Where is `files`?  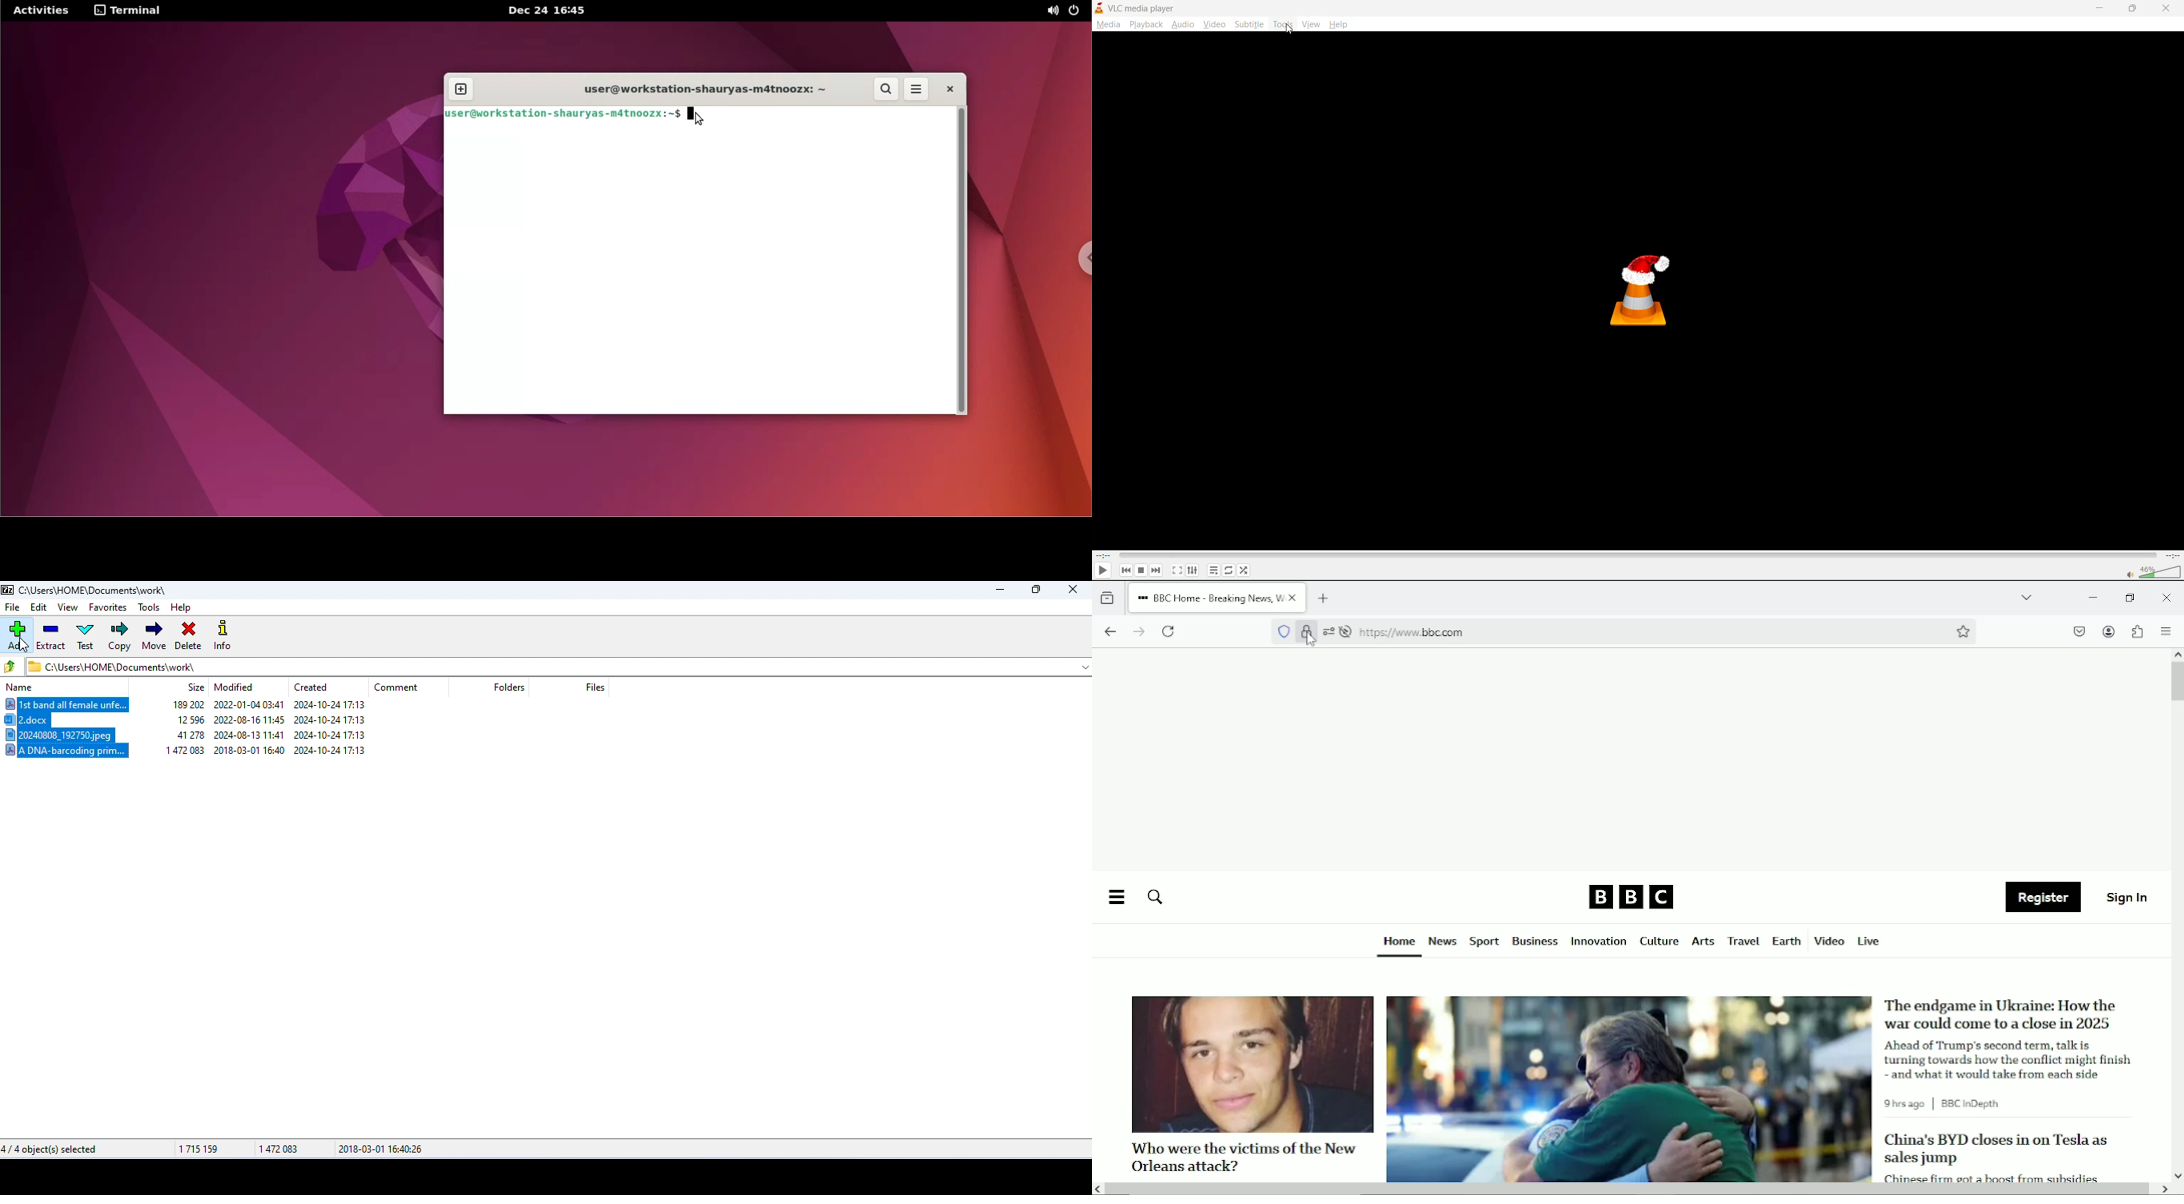 files is located at coordinates (596, 687).